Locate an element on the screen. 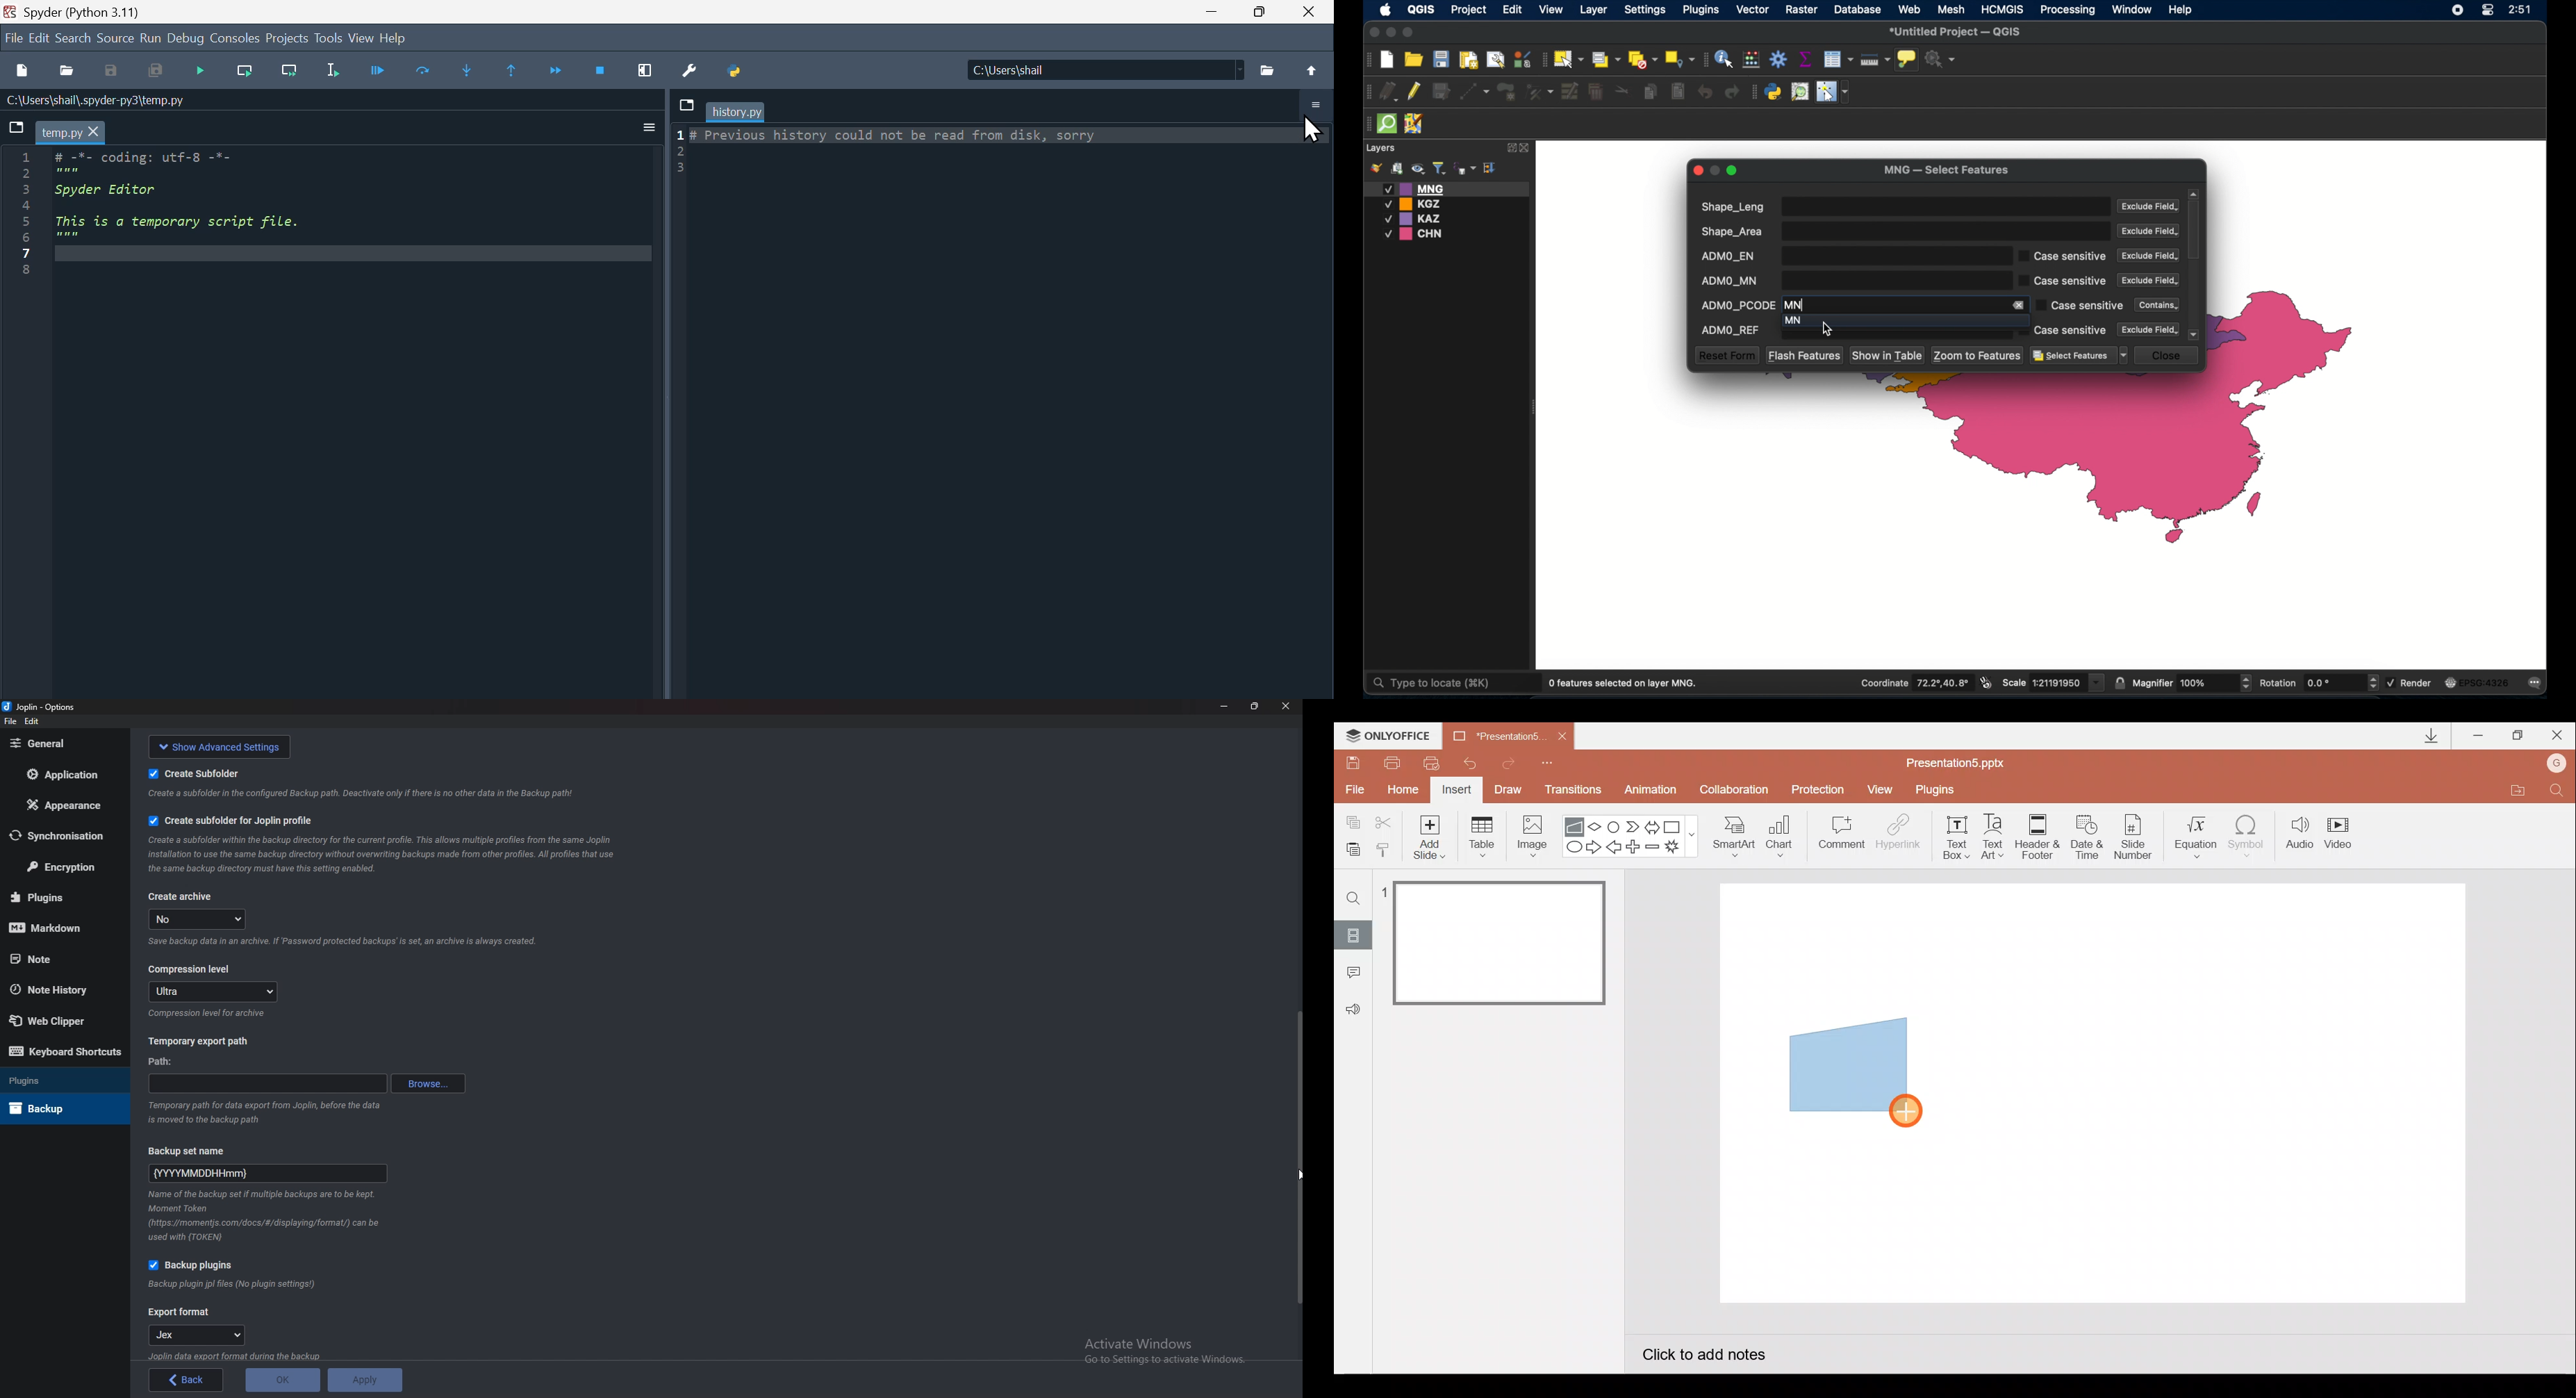 The width and height of the screenshot is (2576, 1400). minimize is located at coordinates (1392, 33).